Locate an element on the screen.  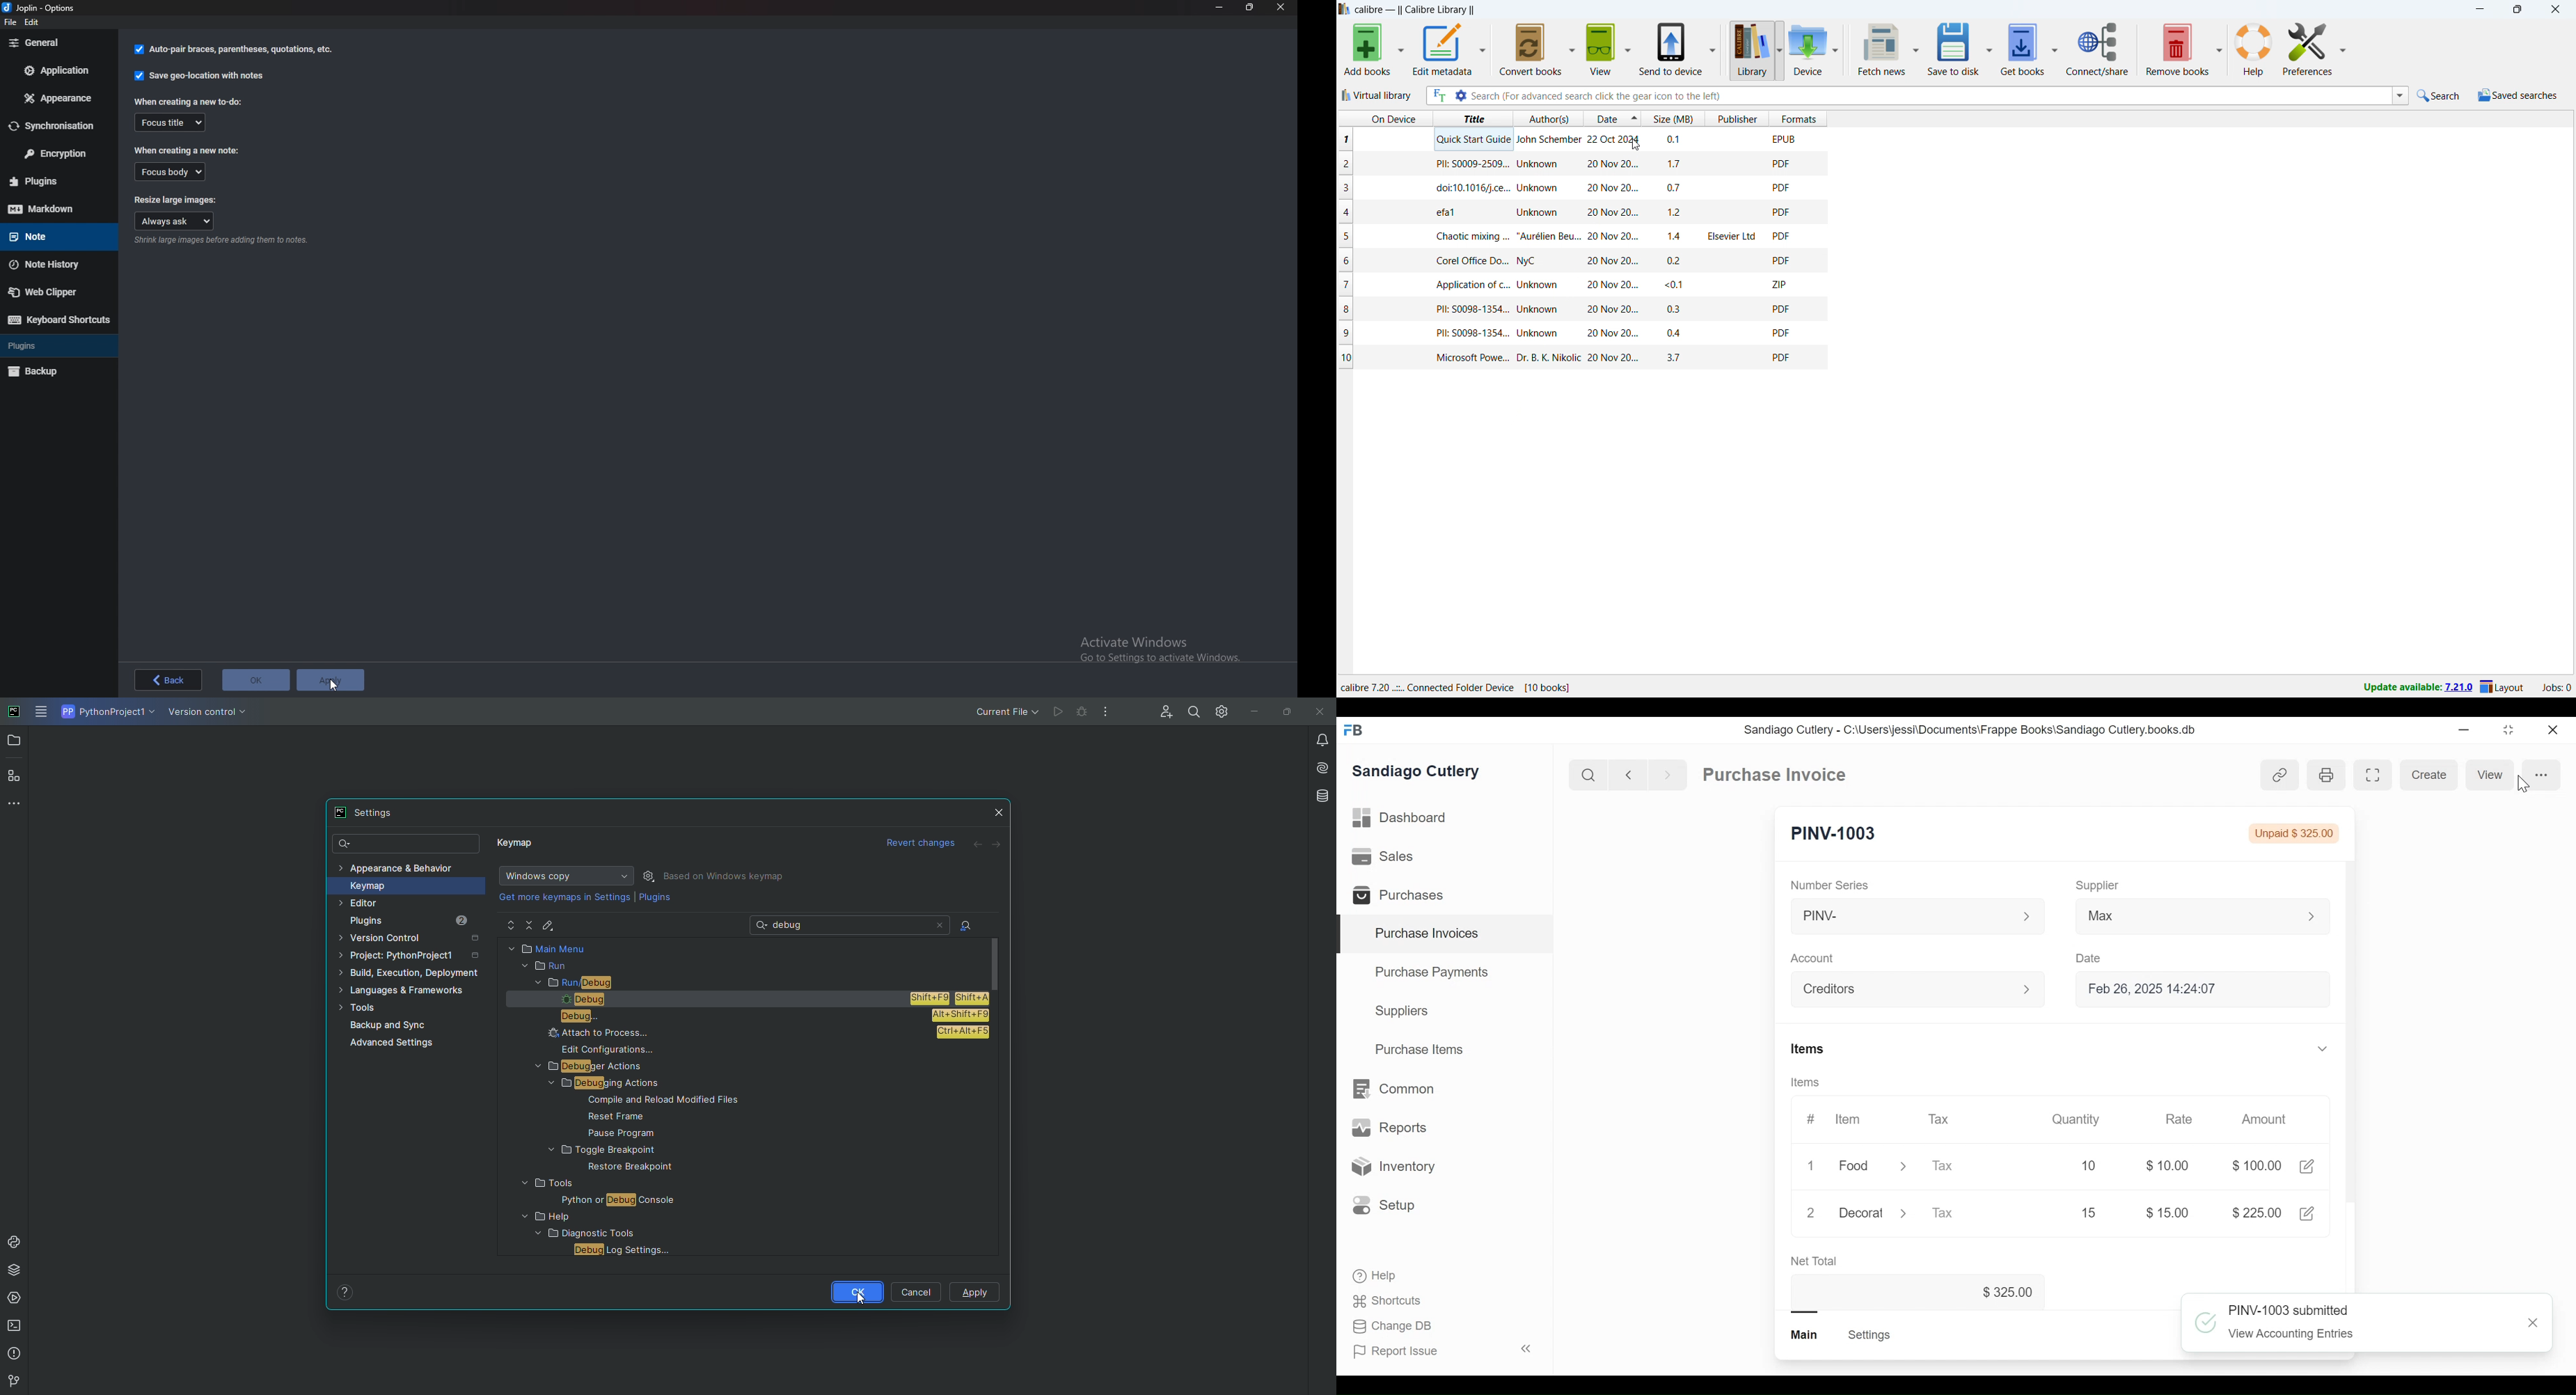
Back up is located at coordinates (56, 372).